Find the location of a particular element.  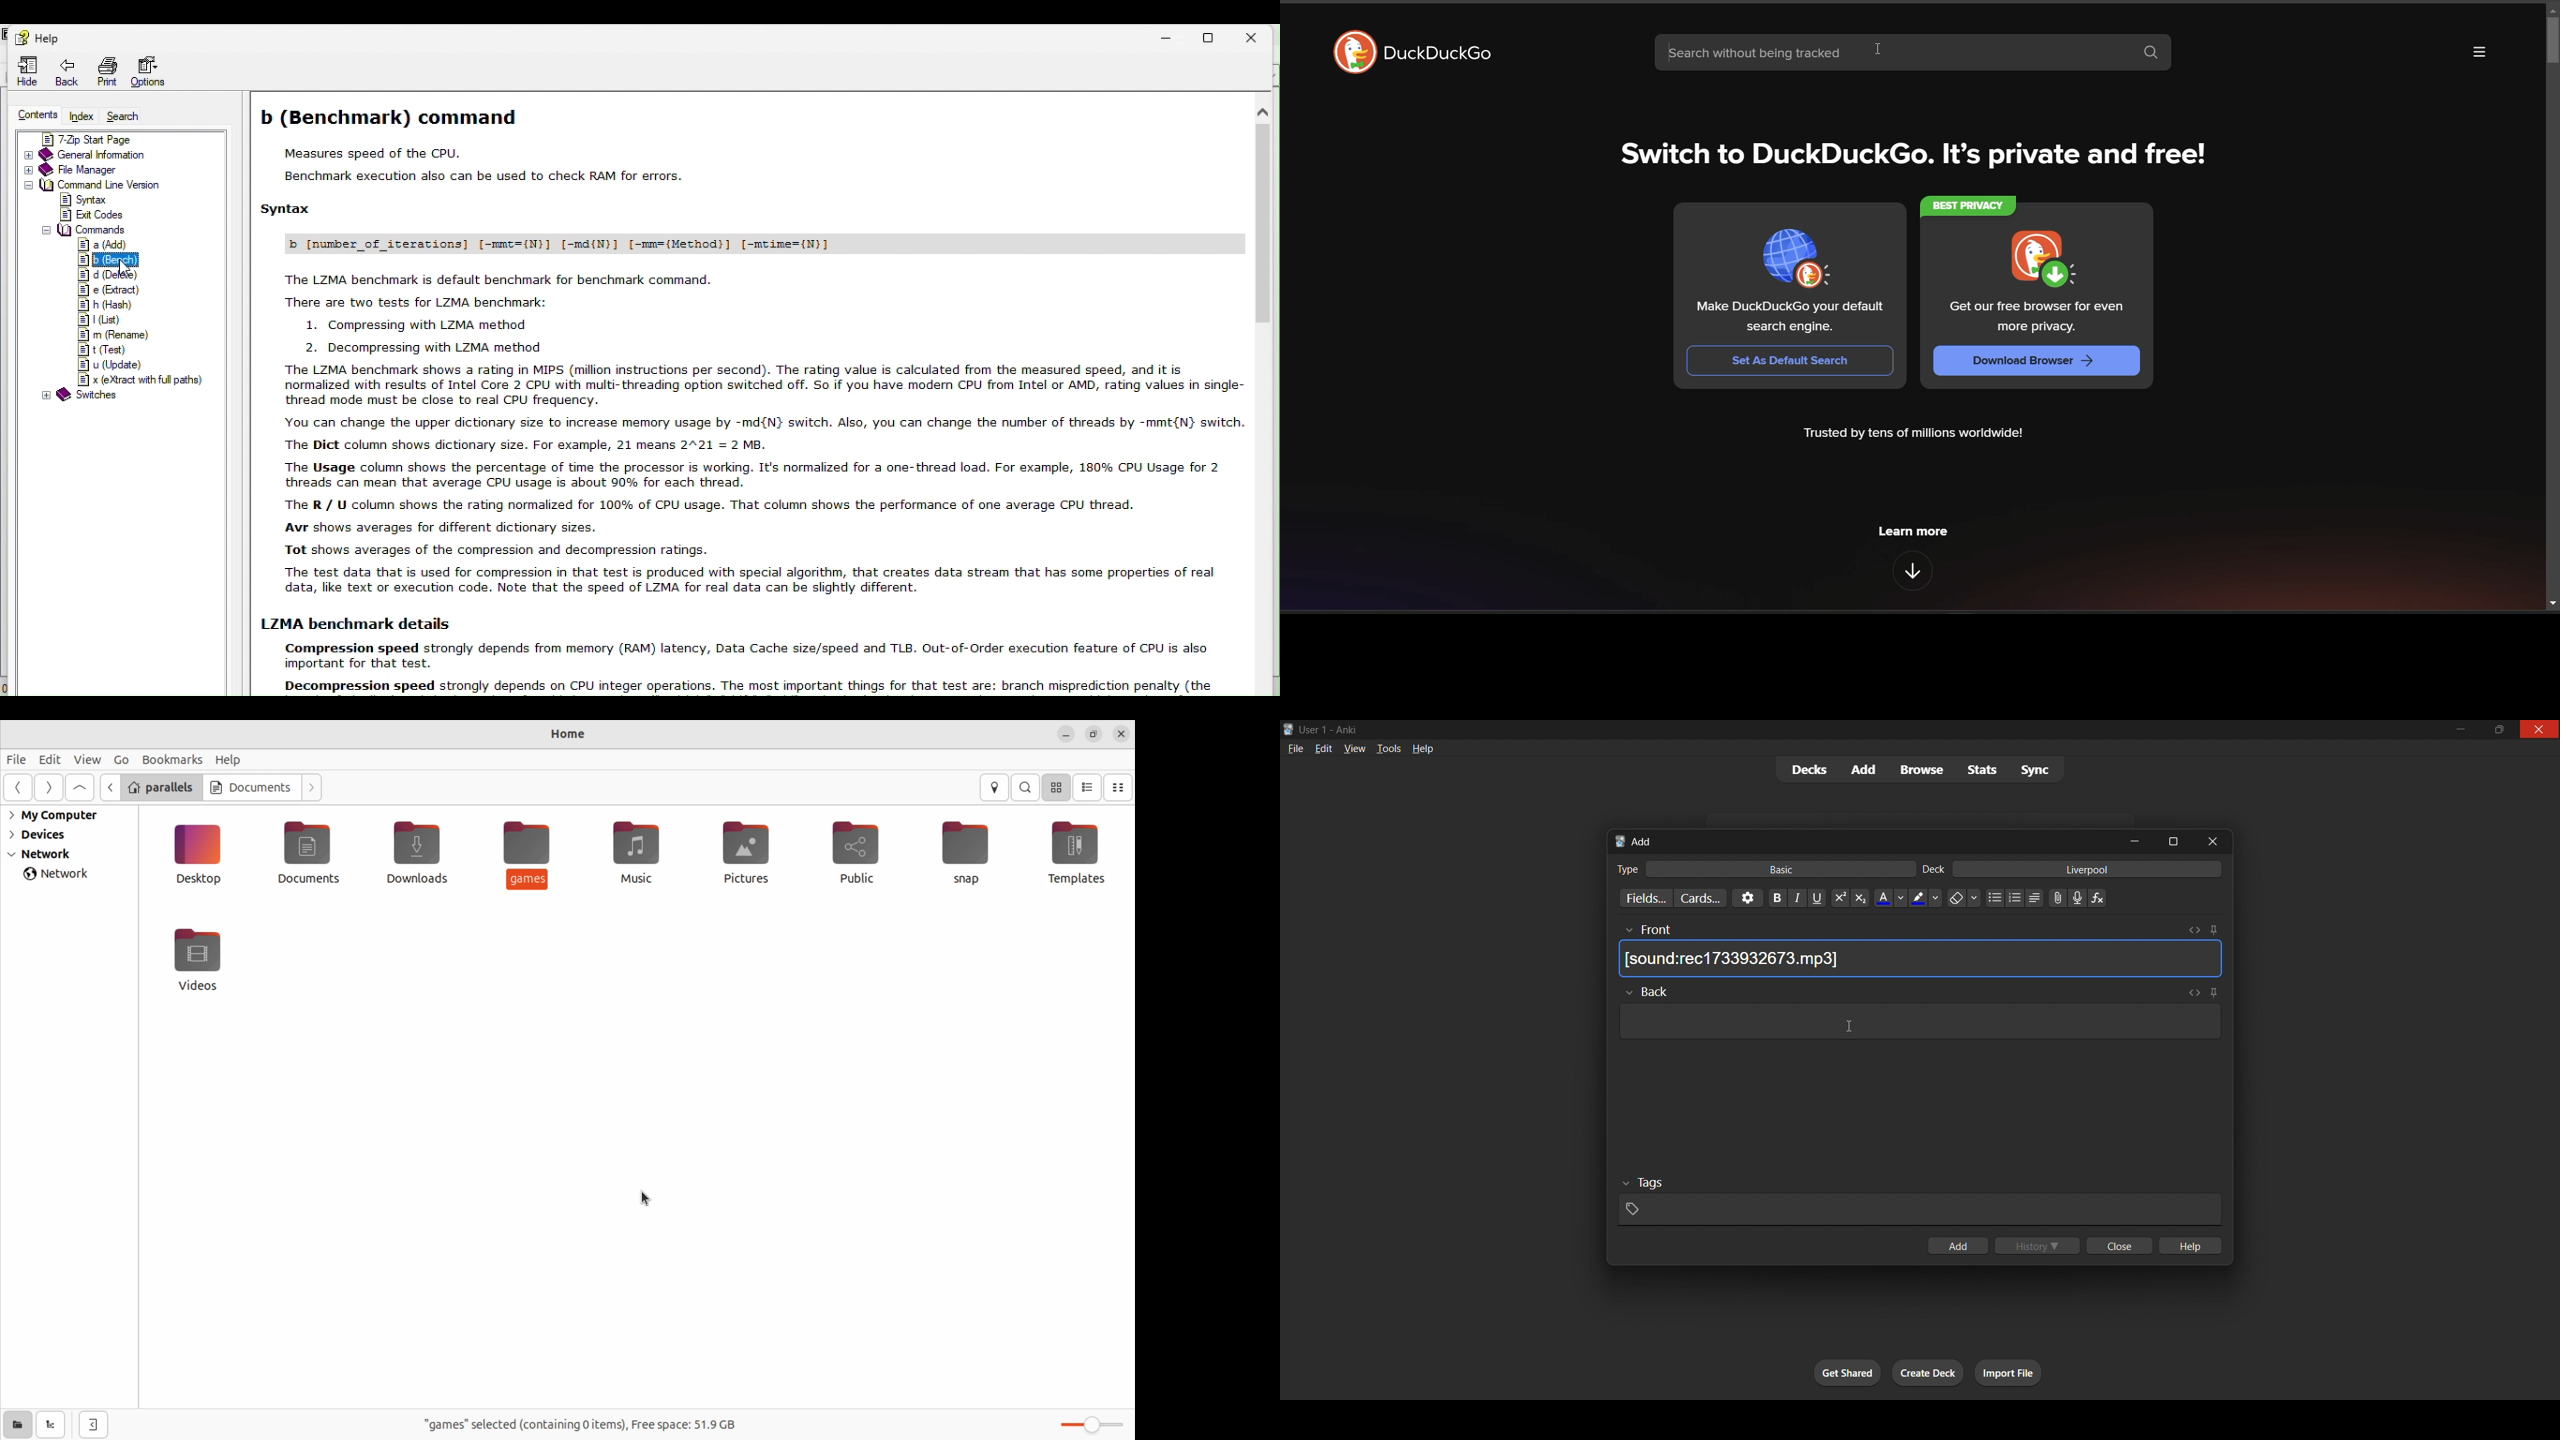

alignment is located at coordinates (2036, 897).